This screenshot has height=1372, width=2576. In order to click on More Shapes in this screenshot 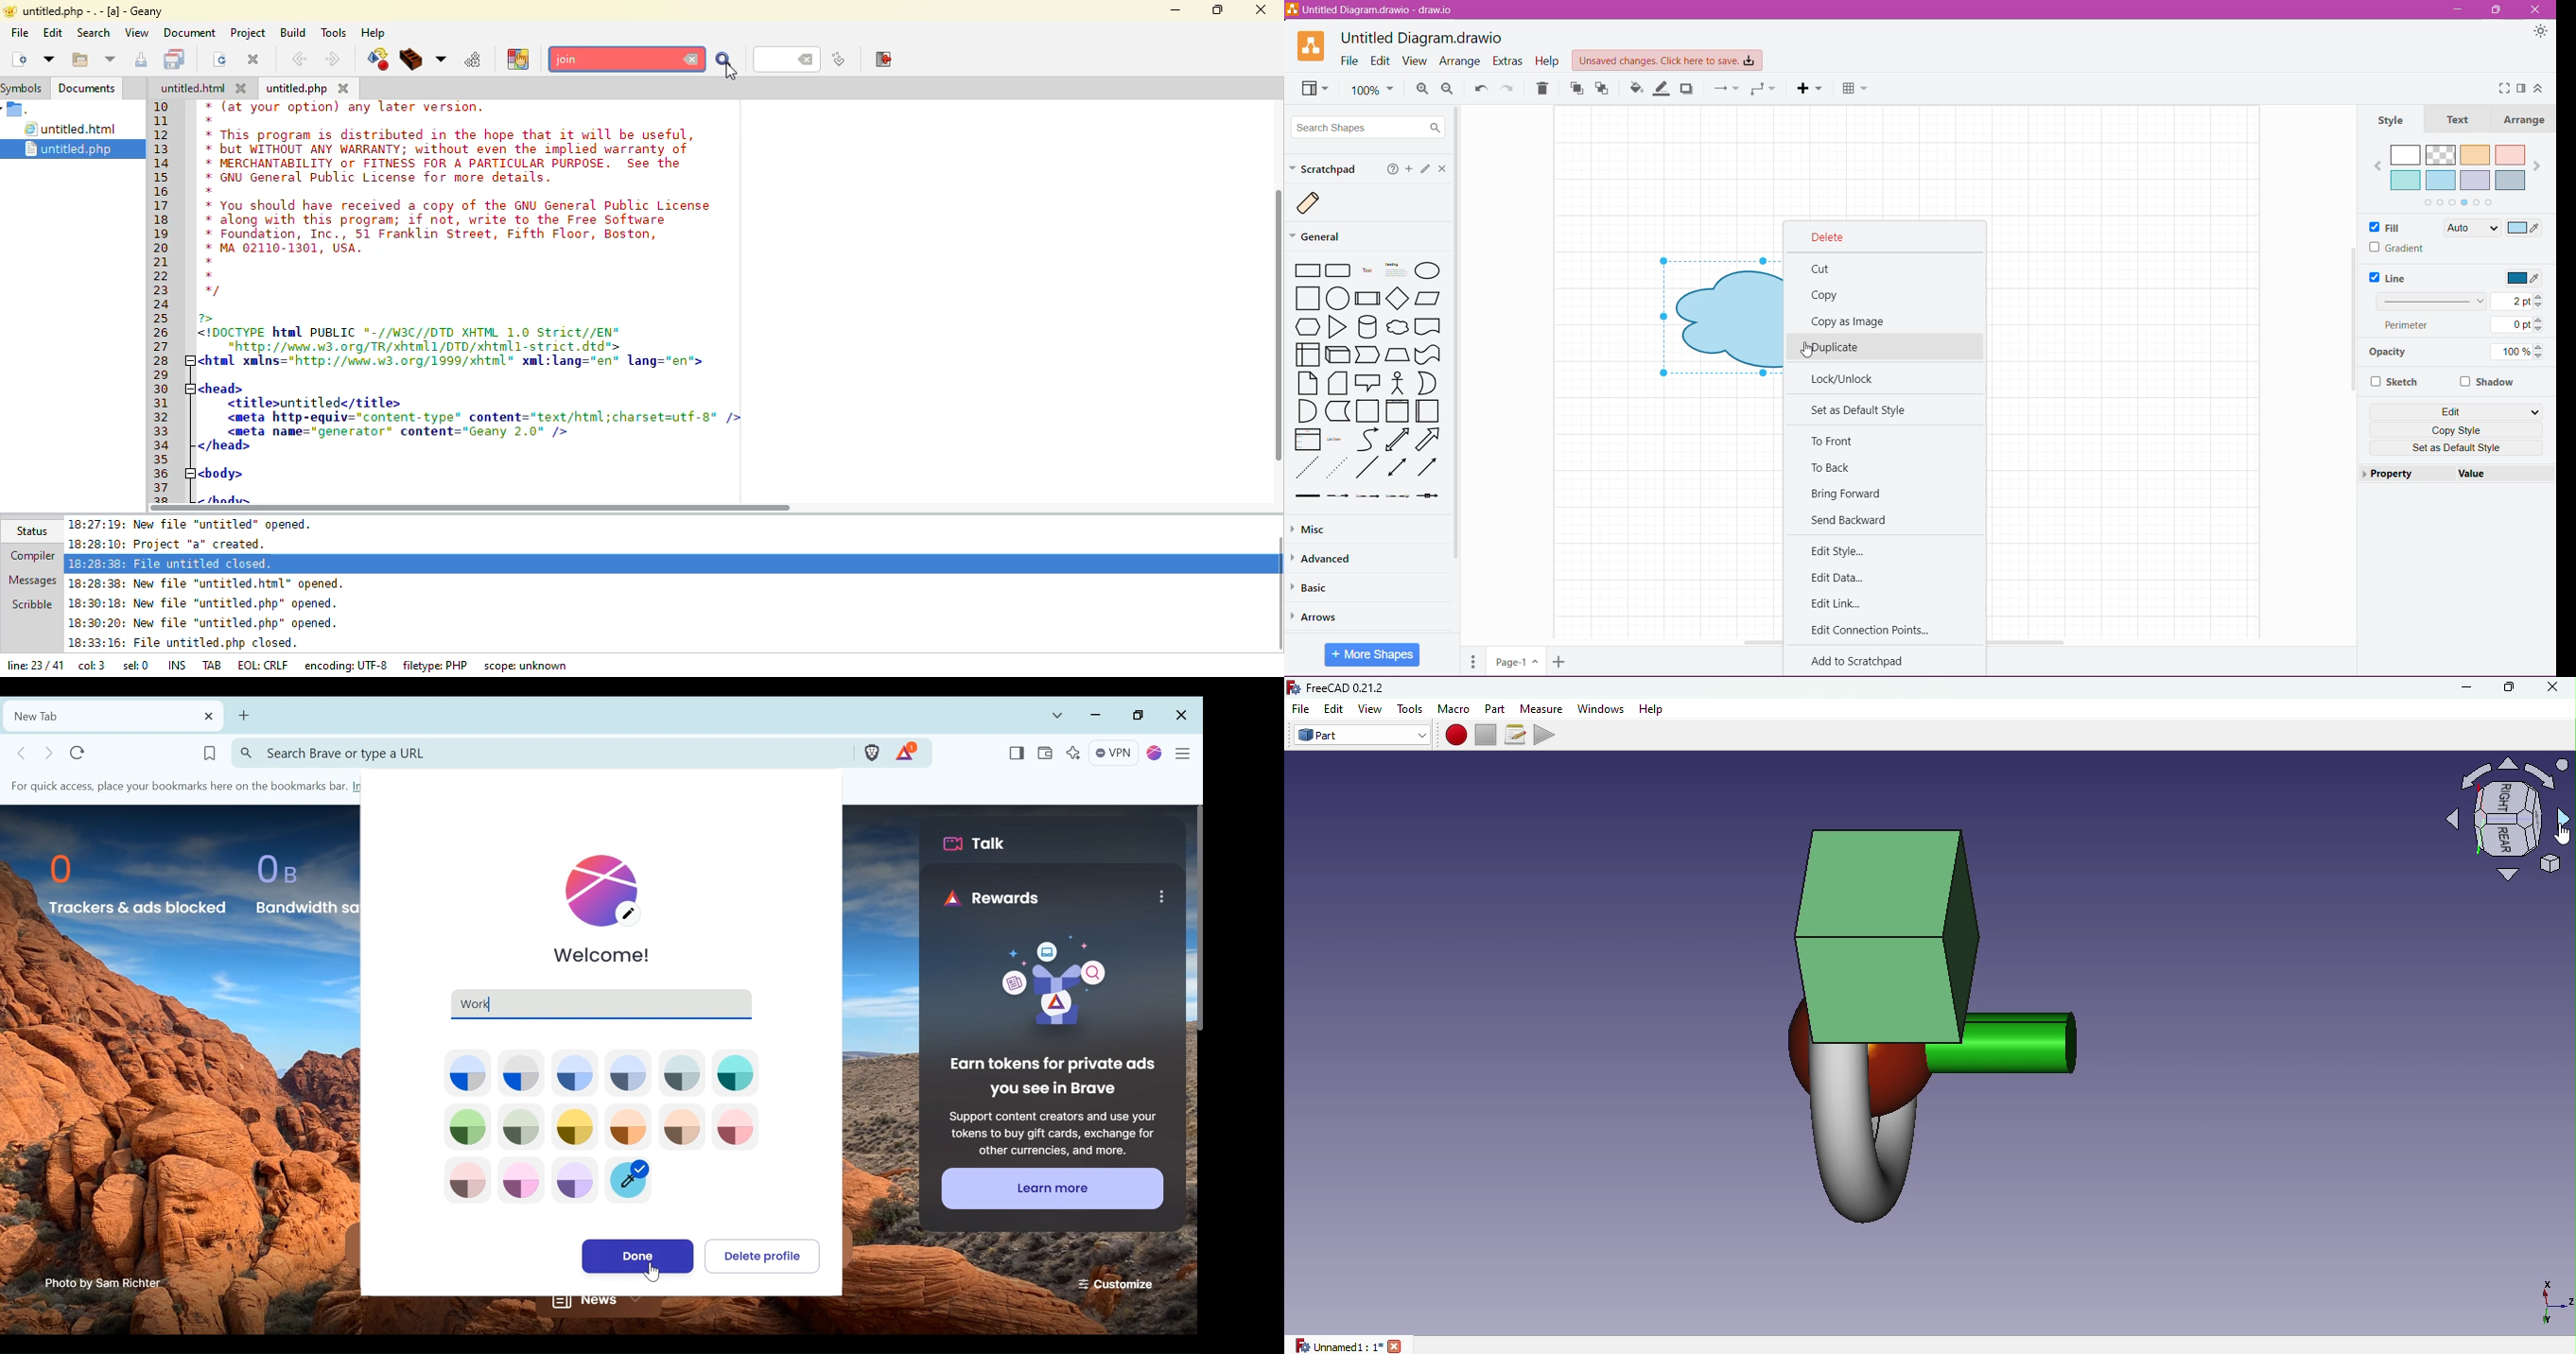, I will do `click(1372, 656)`.